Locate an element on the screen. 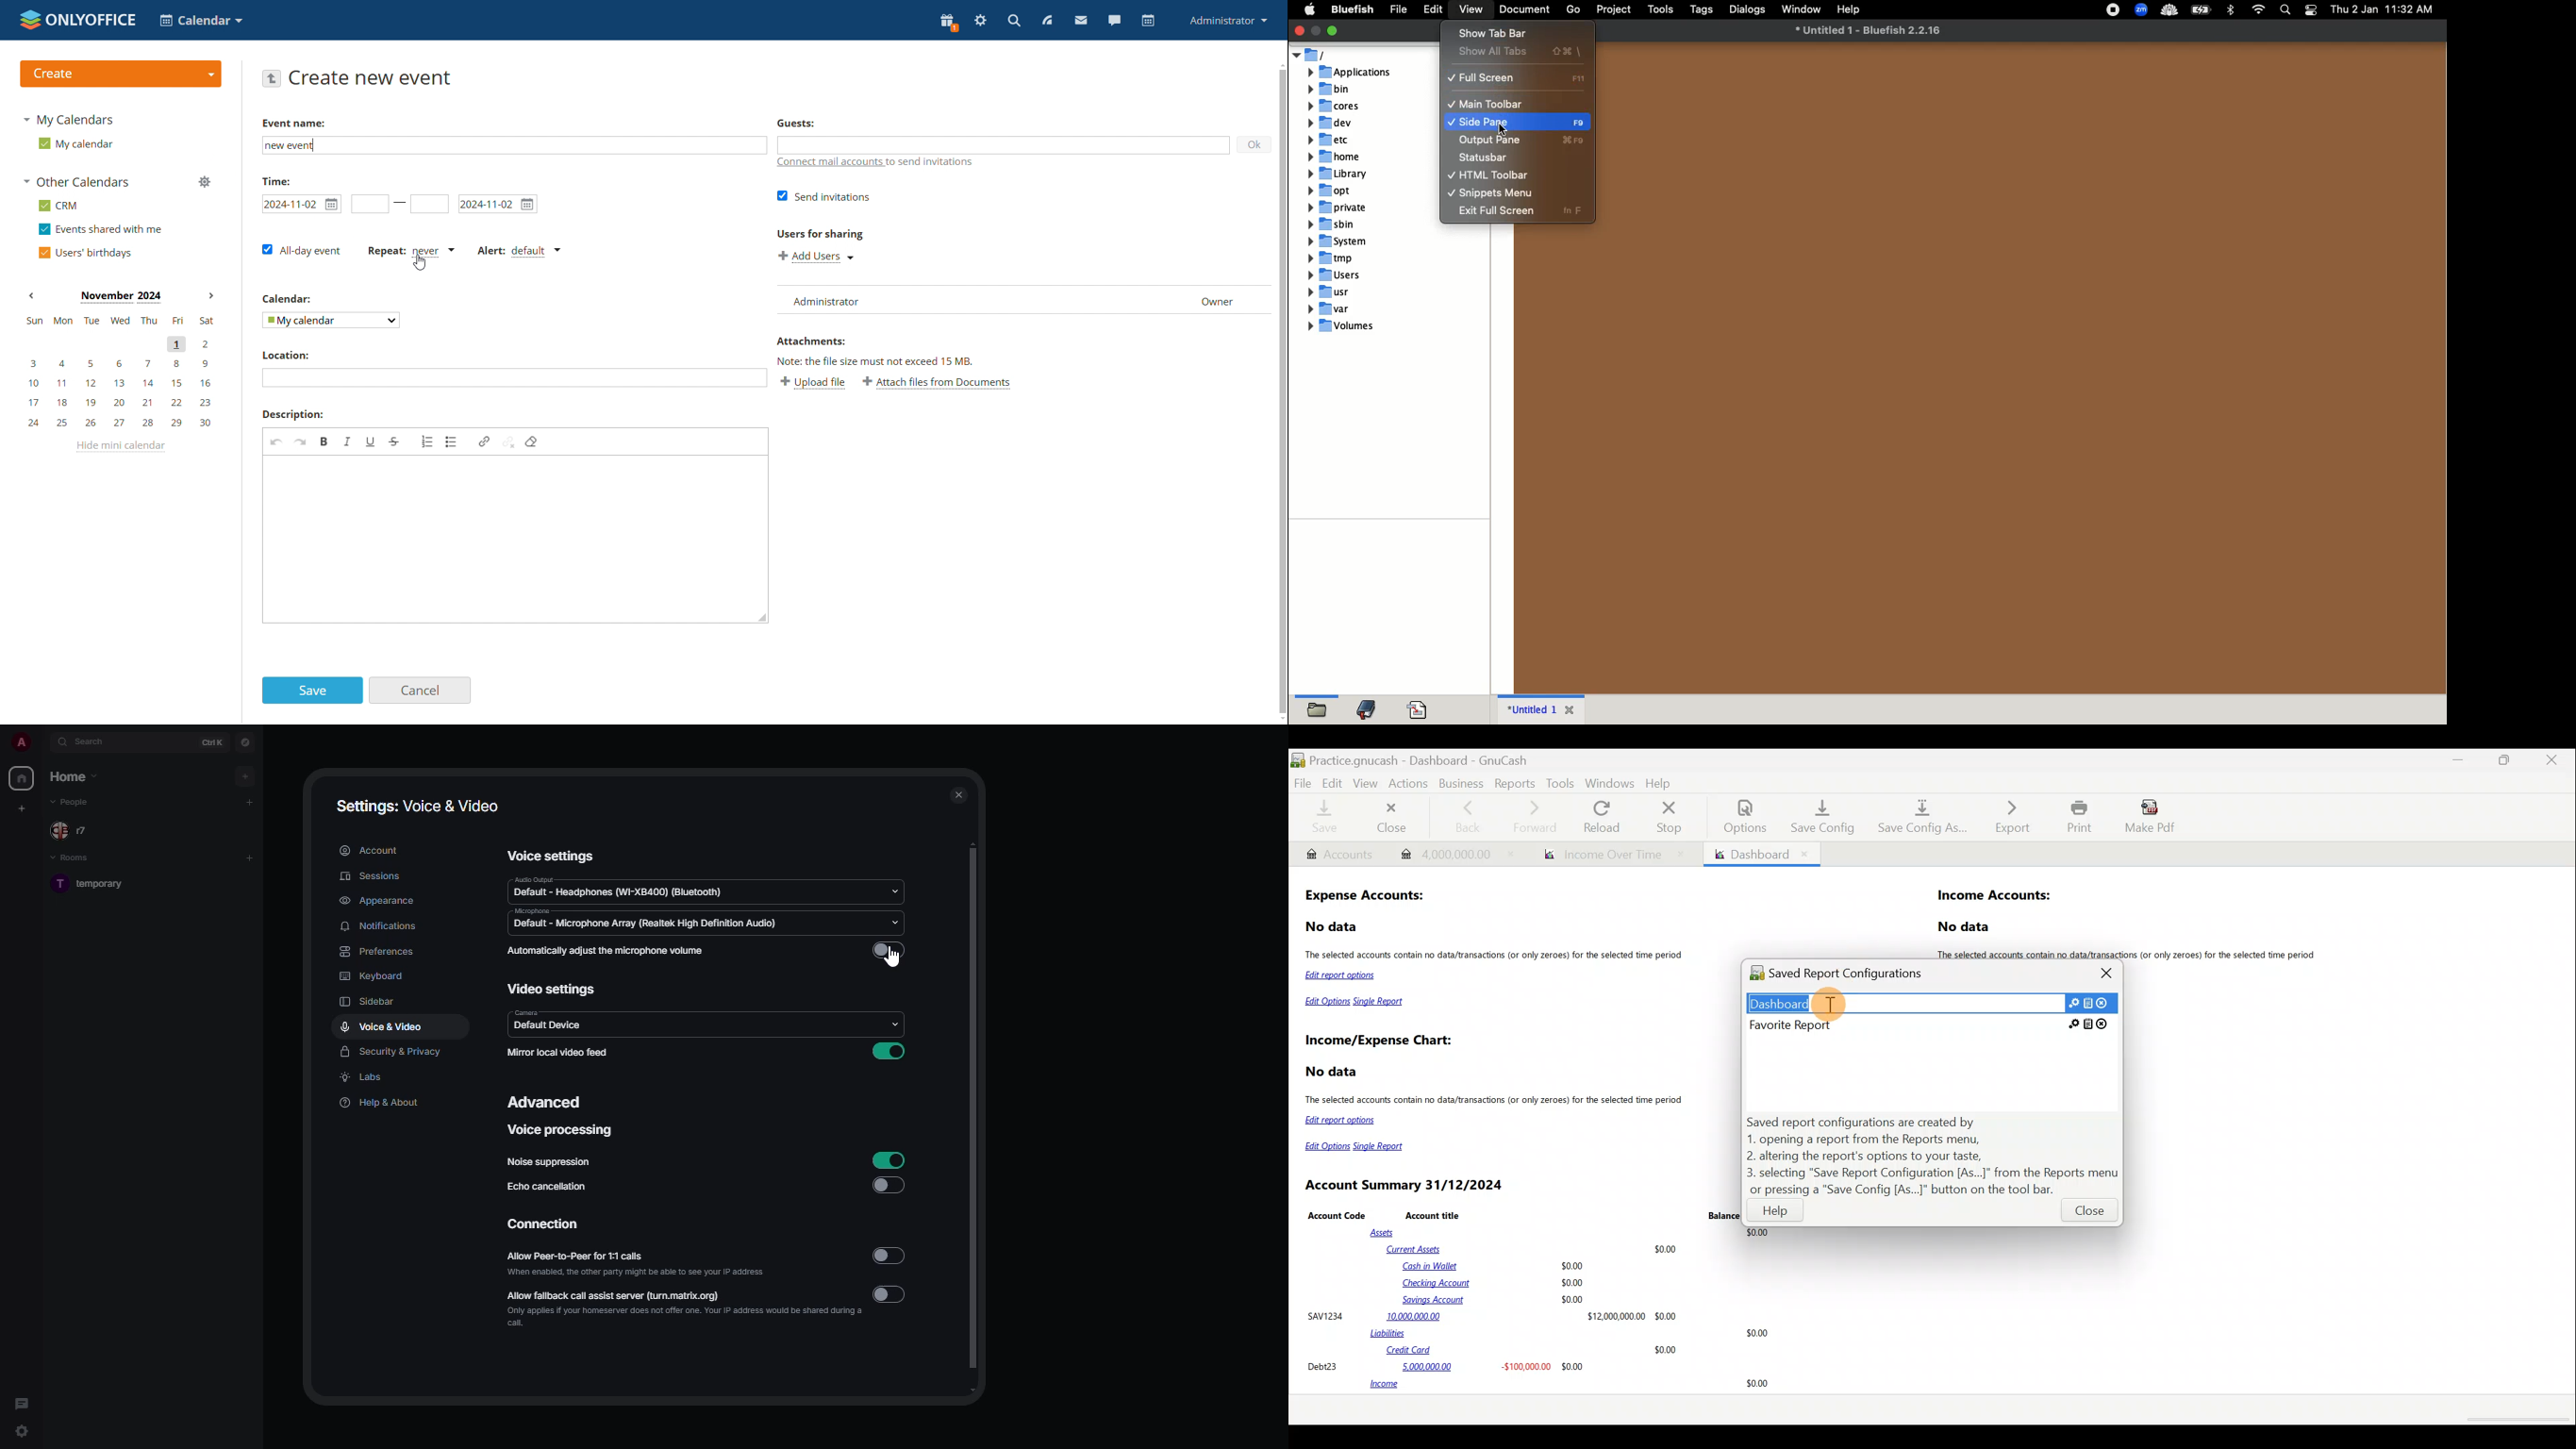  project is located at coordinates (1613, 10).